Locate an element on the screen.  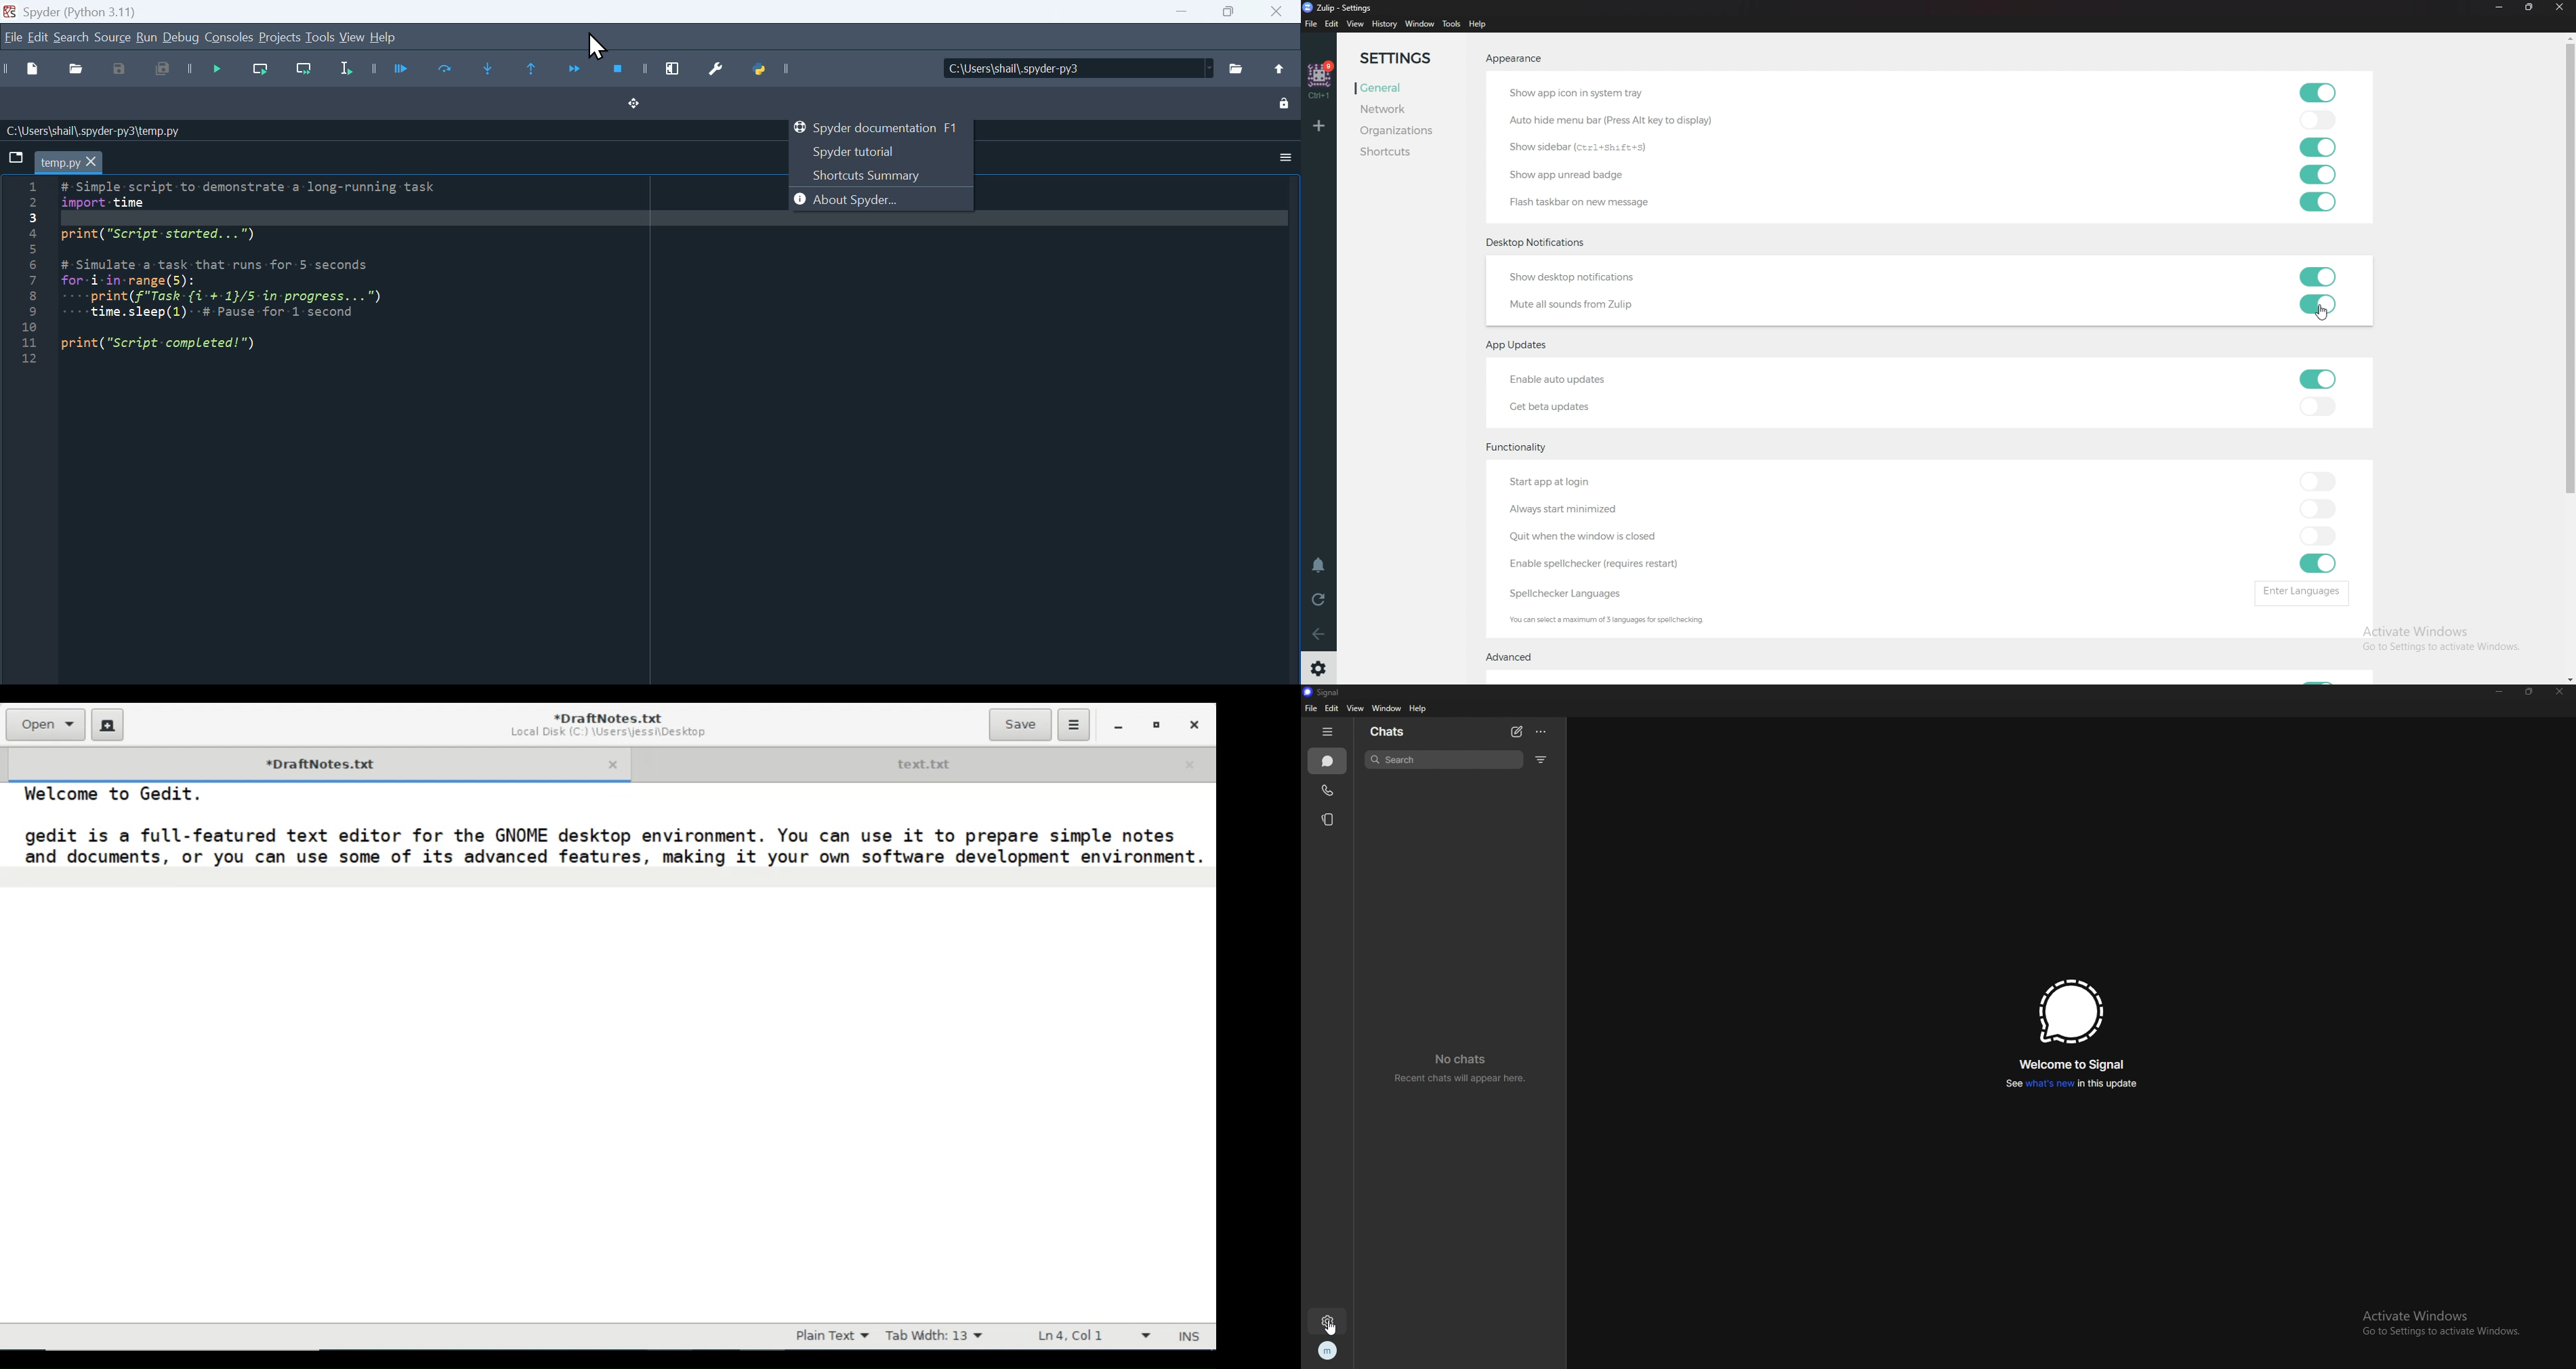
 is located at coordinates (1278, 14).